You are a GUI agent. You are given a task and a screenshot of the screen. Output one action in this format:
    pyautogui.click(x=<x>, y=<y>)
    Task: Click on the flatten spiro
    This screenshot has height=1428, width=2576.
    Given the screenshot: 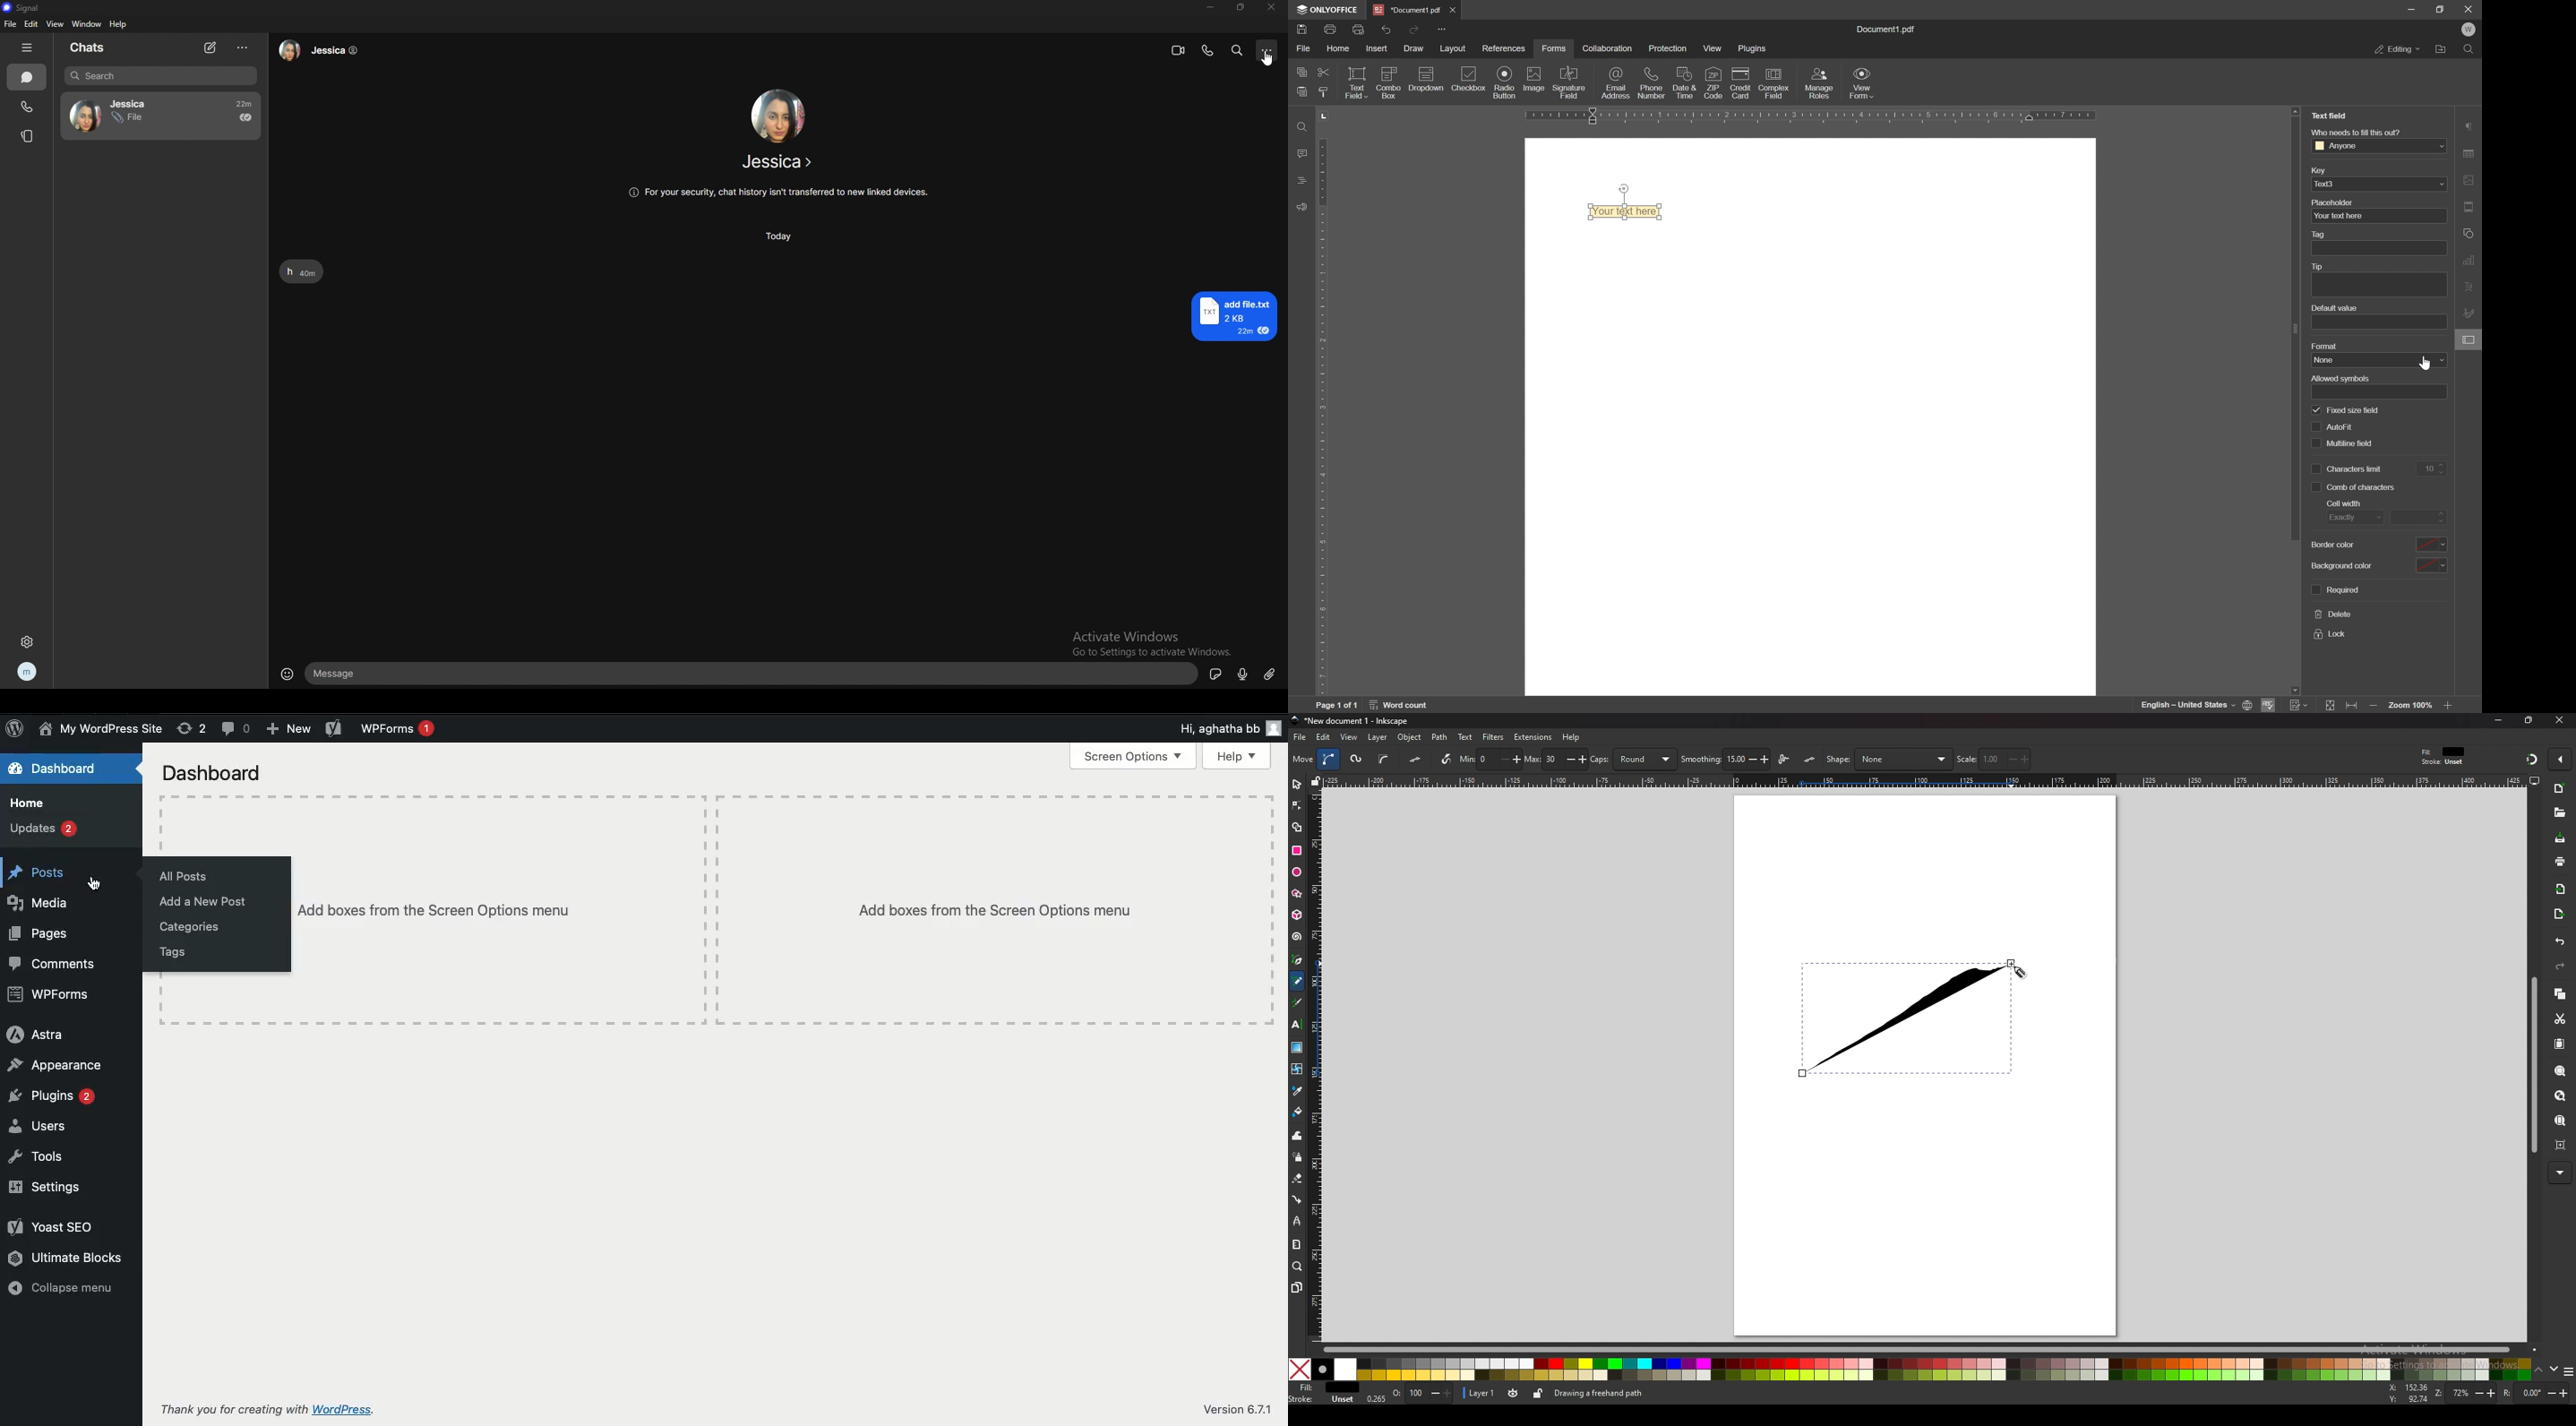 What is the action you would take?
    pyautogui.click(x=1416, y=759)
    